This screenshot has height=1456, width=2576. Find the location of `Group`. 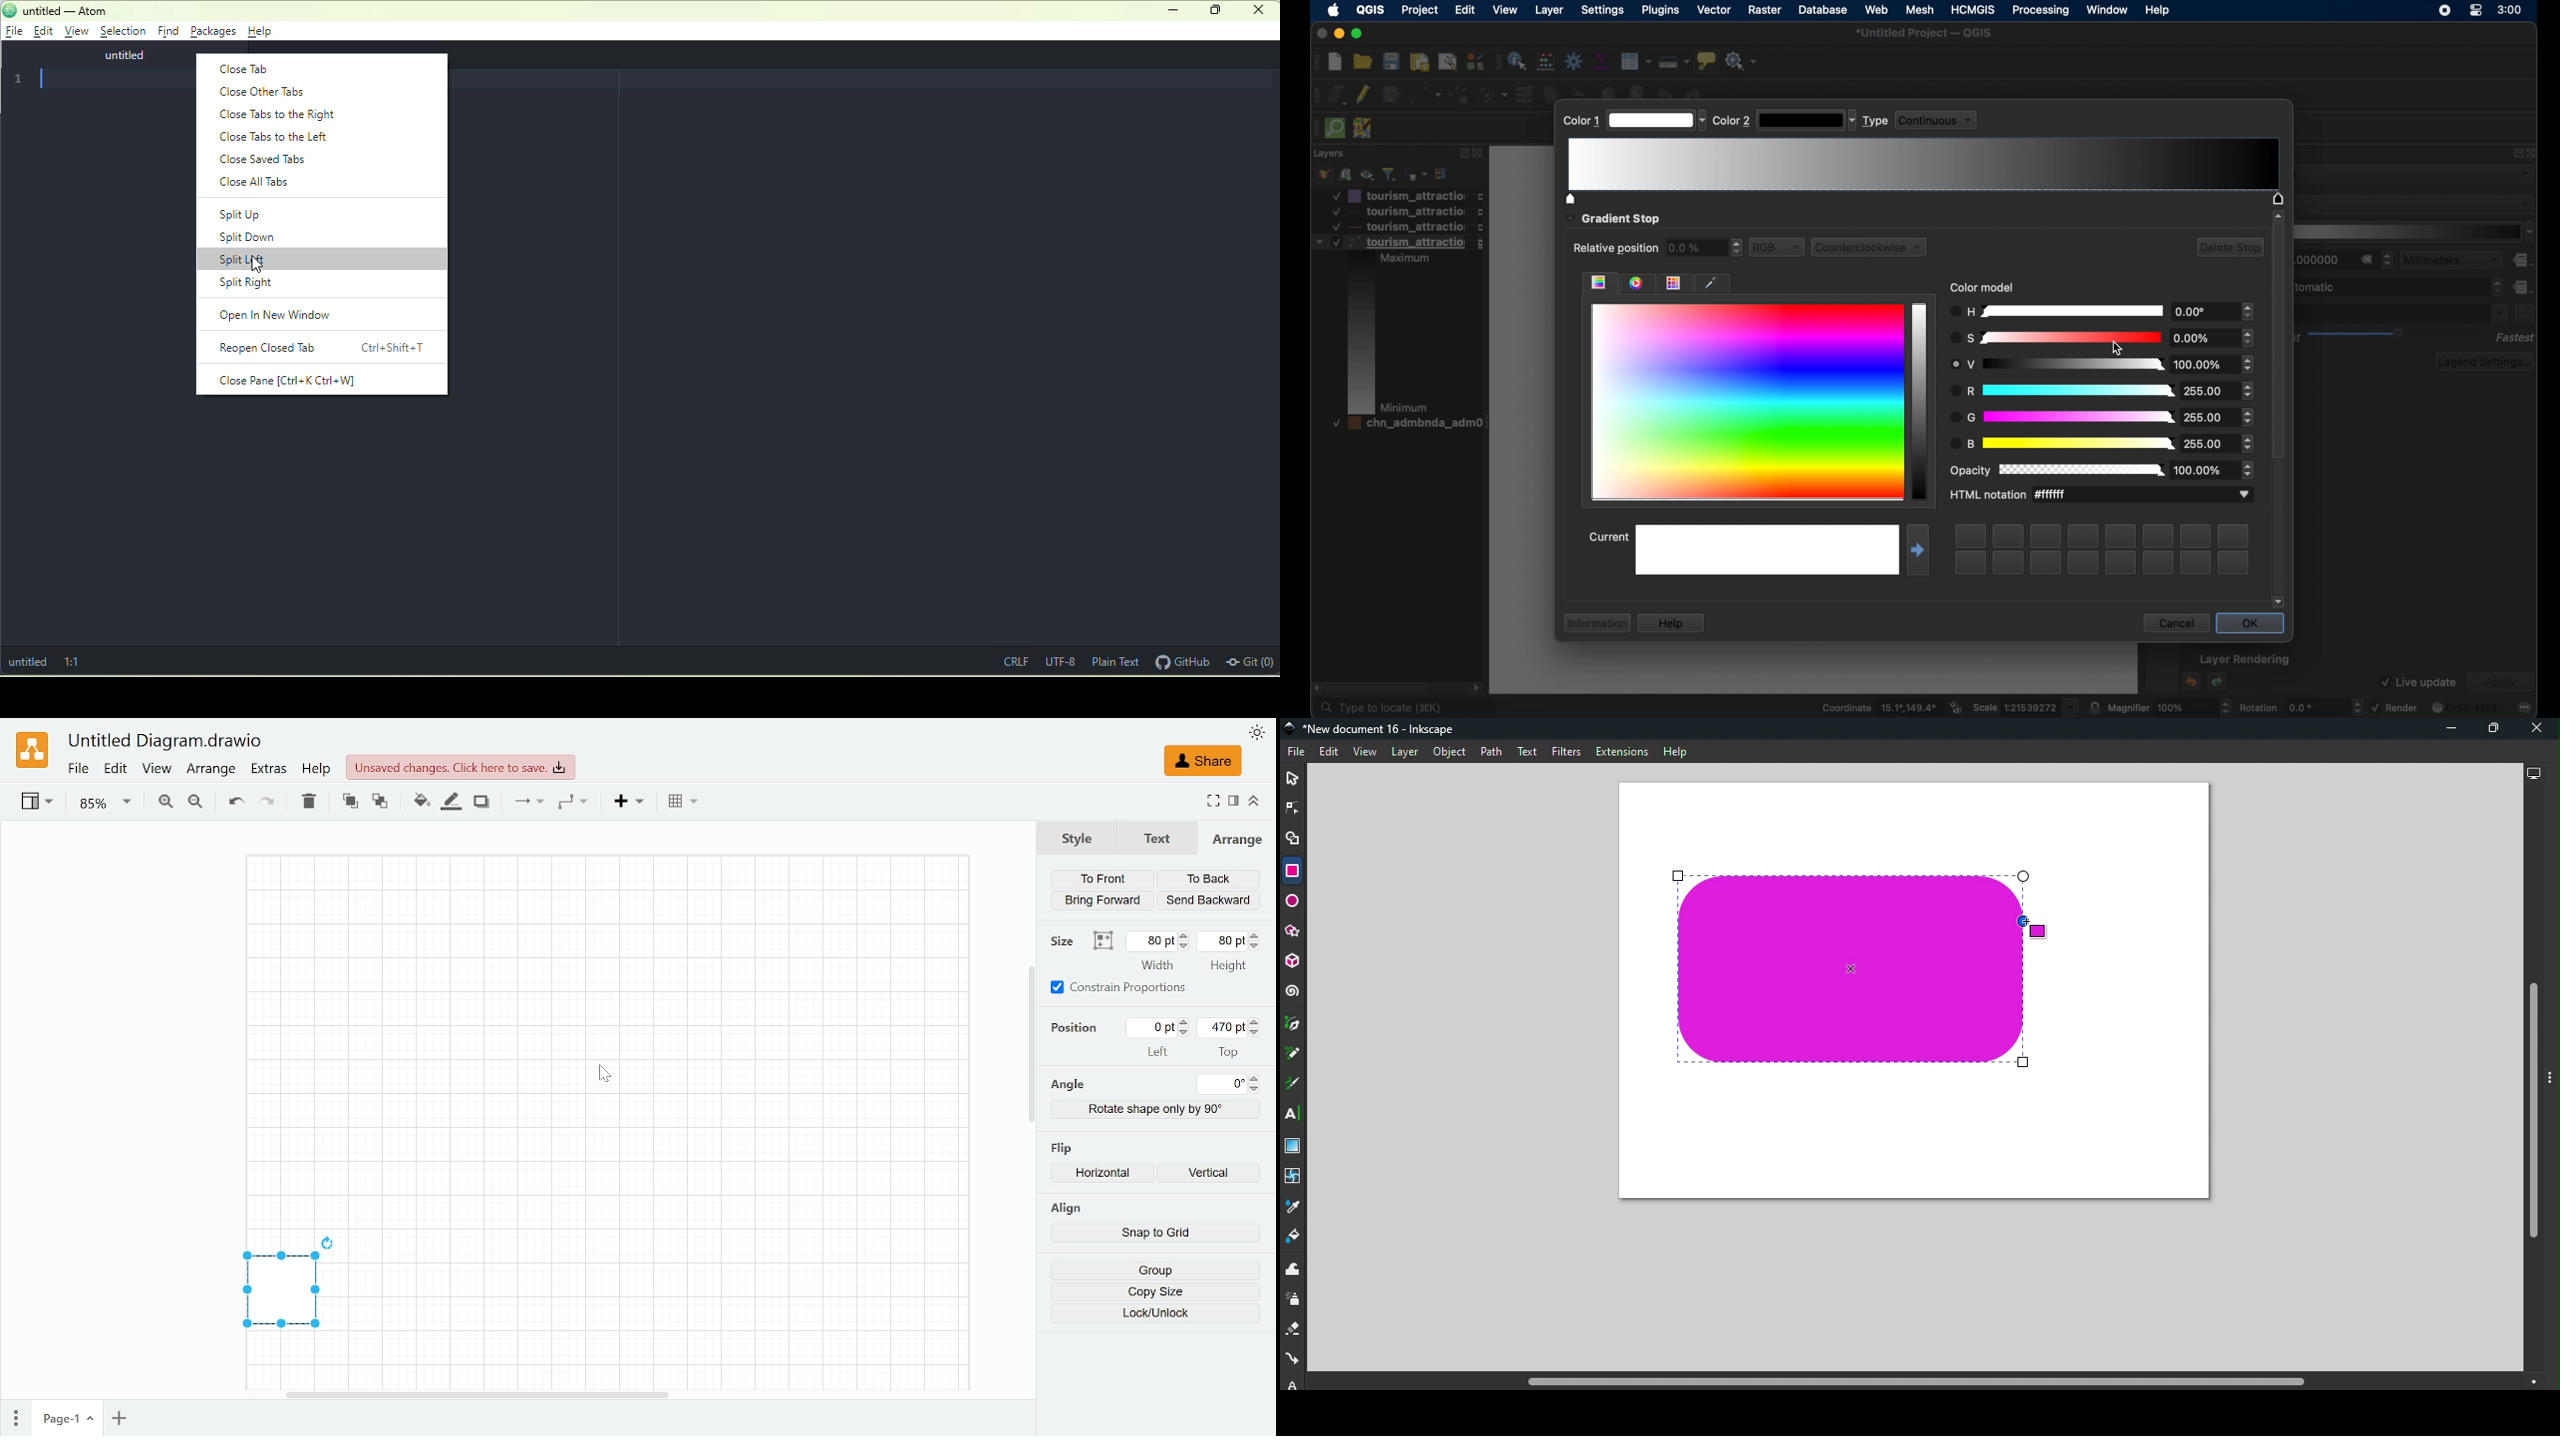

Group is located at coordinates (1155, 1270).